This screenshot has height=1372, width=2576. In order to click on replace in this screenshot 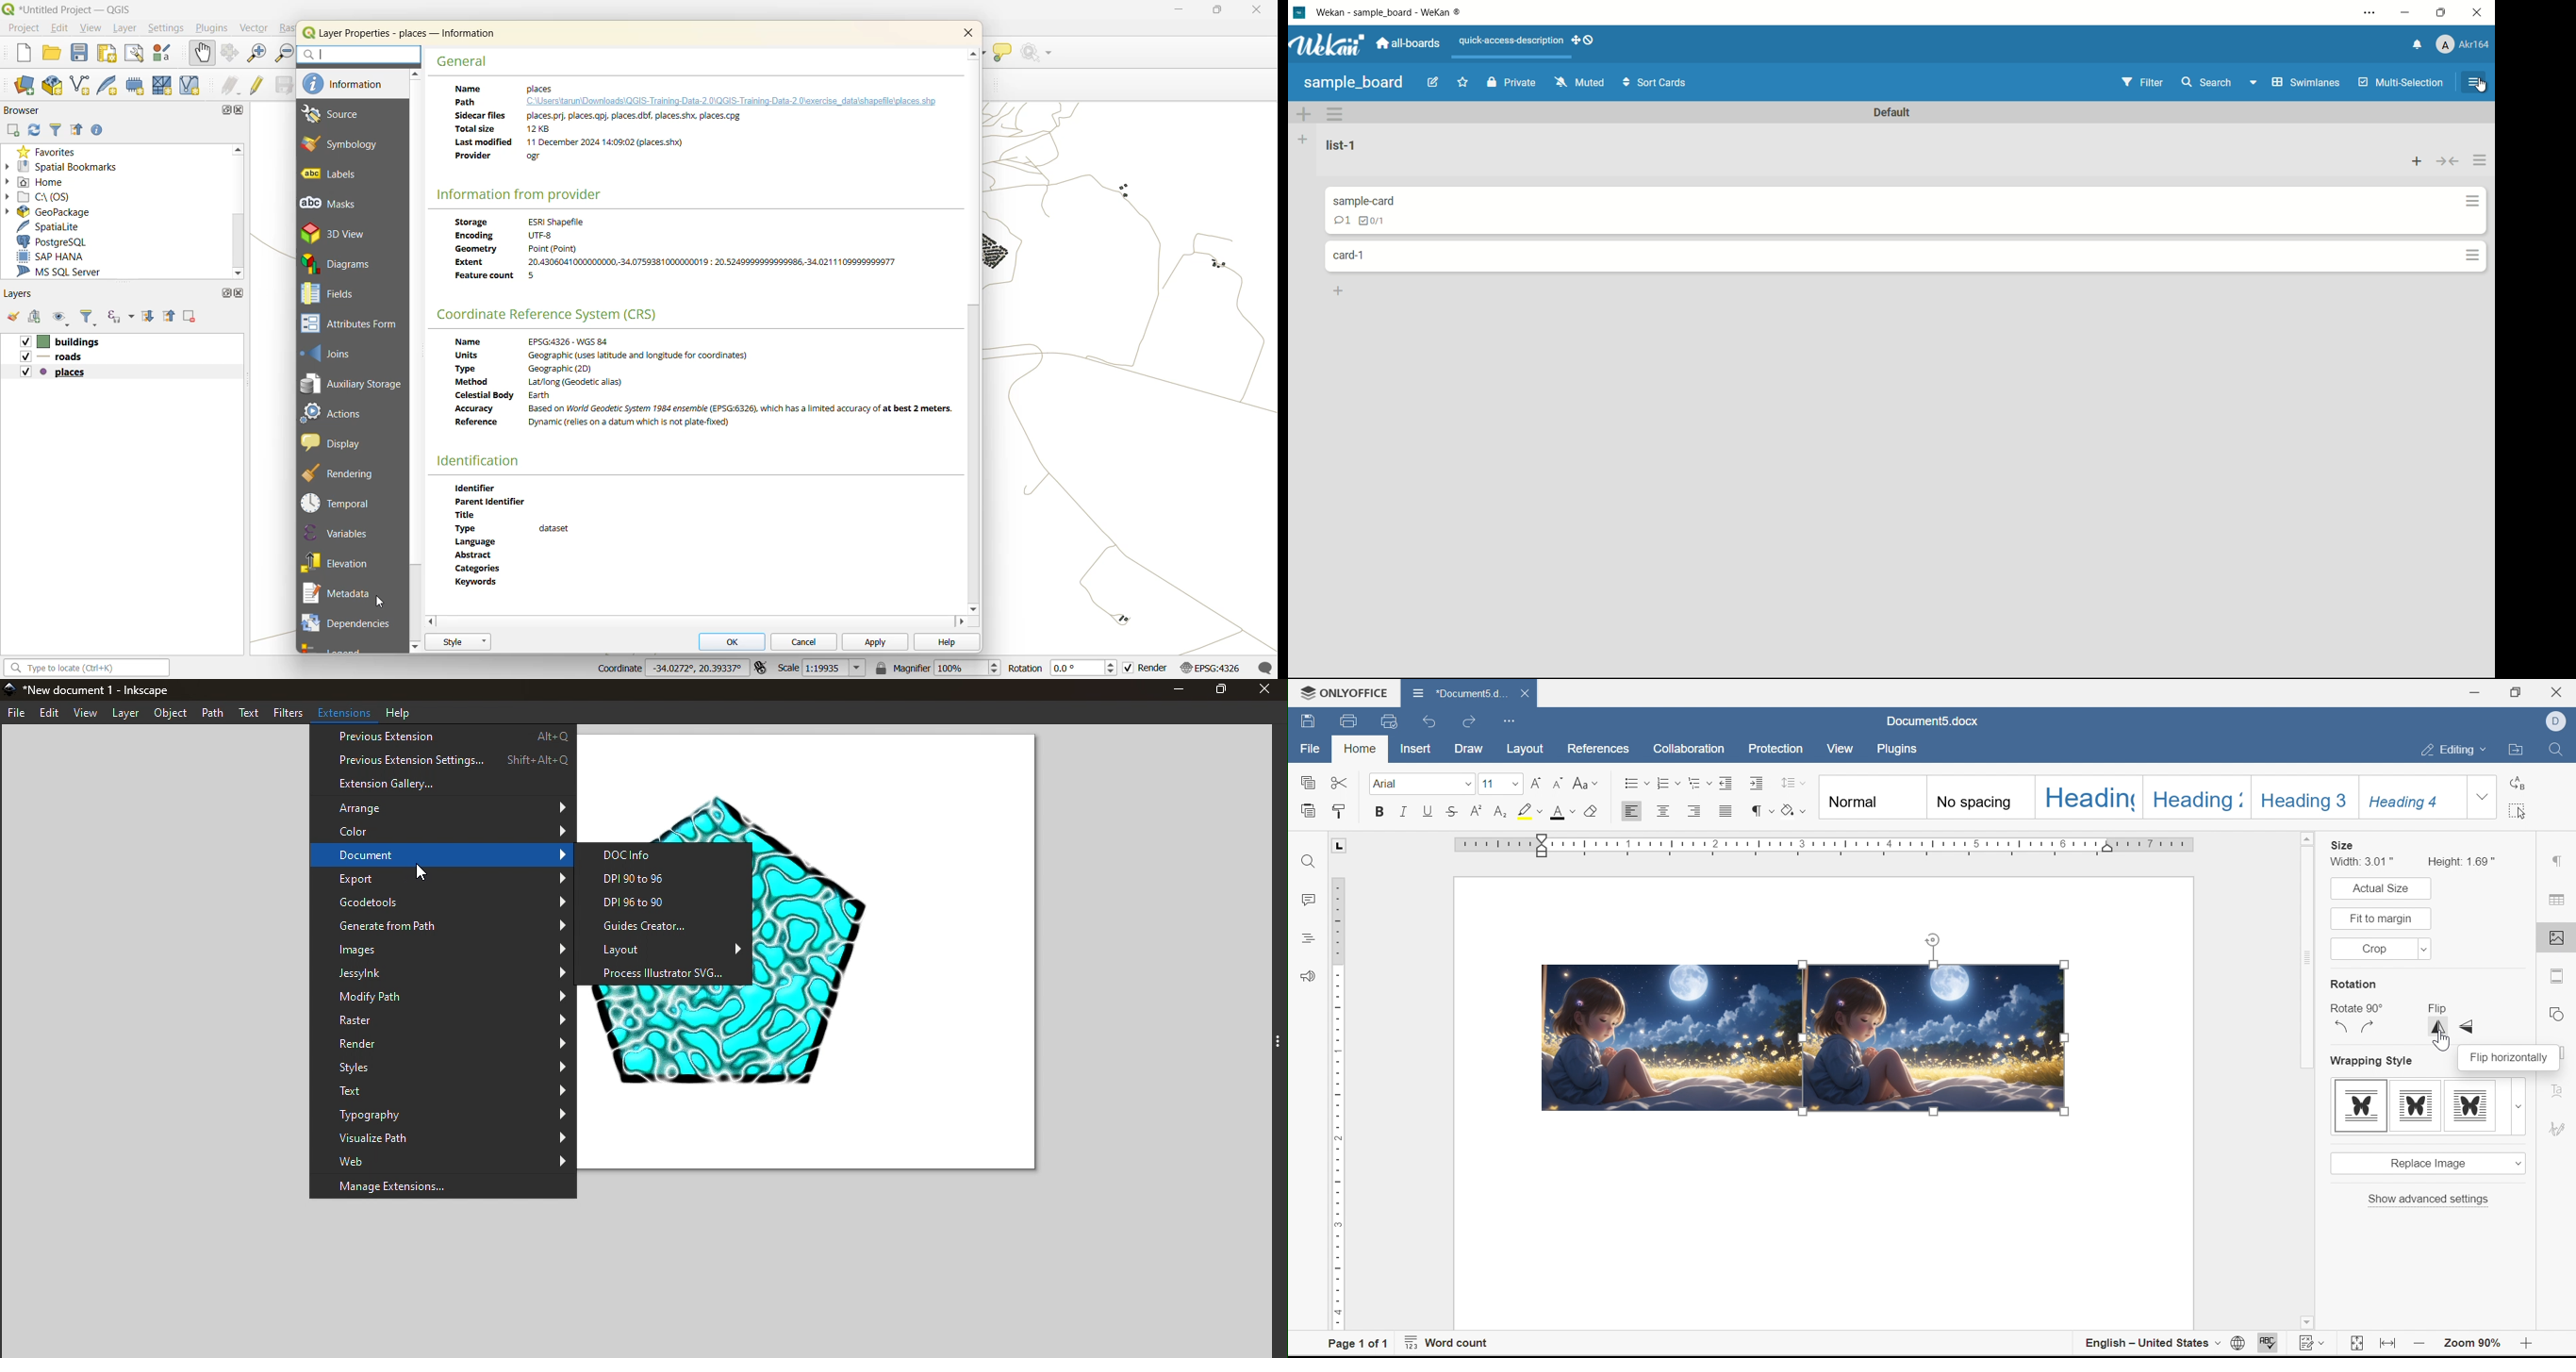, I will do `click(2516, 781)`.